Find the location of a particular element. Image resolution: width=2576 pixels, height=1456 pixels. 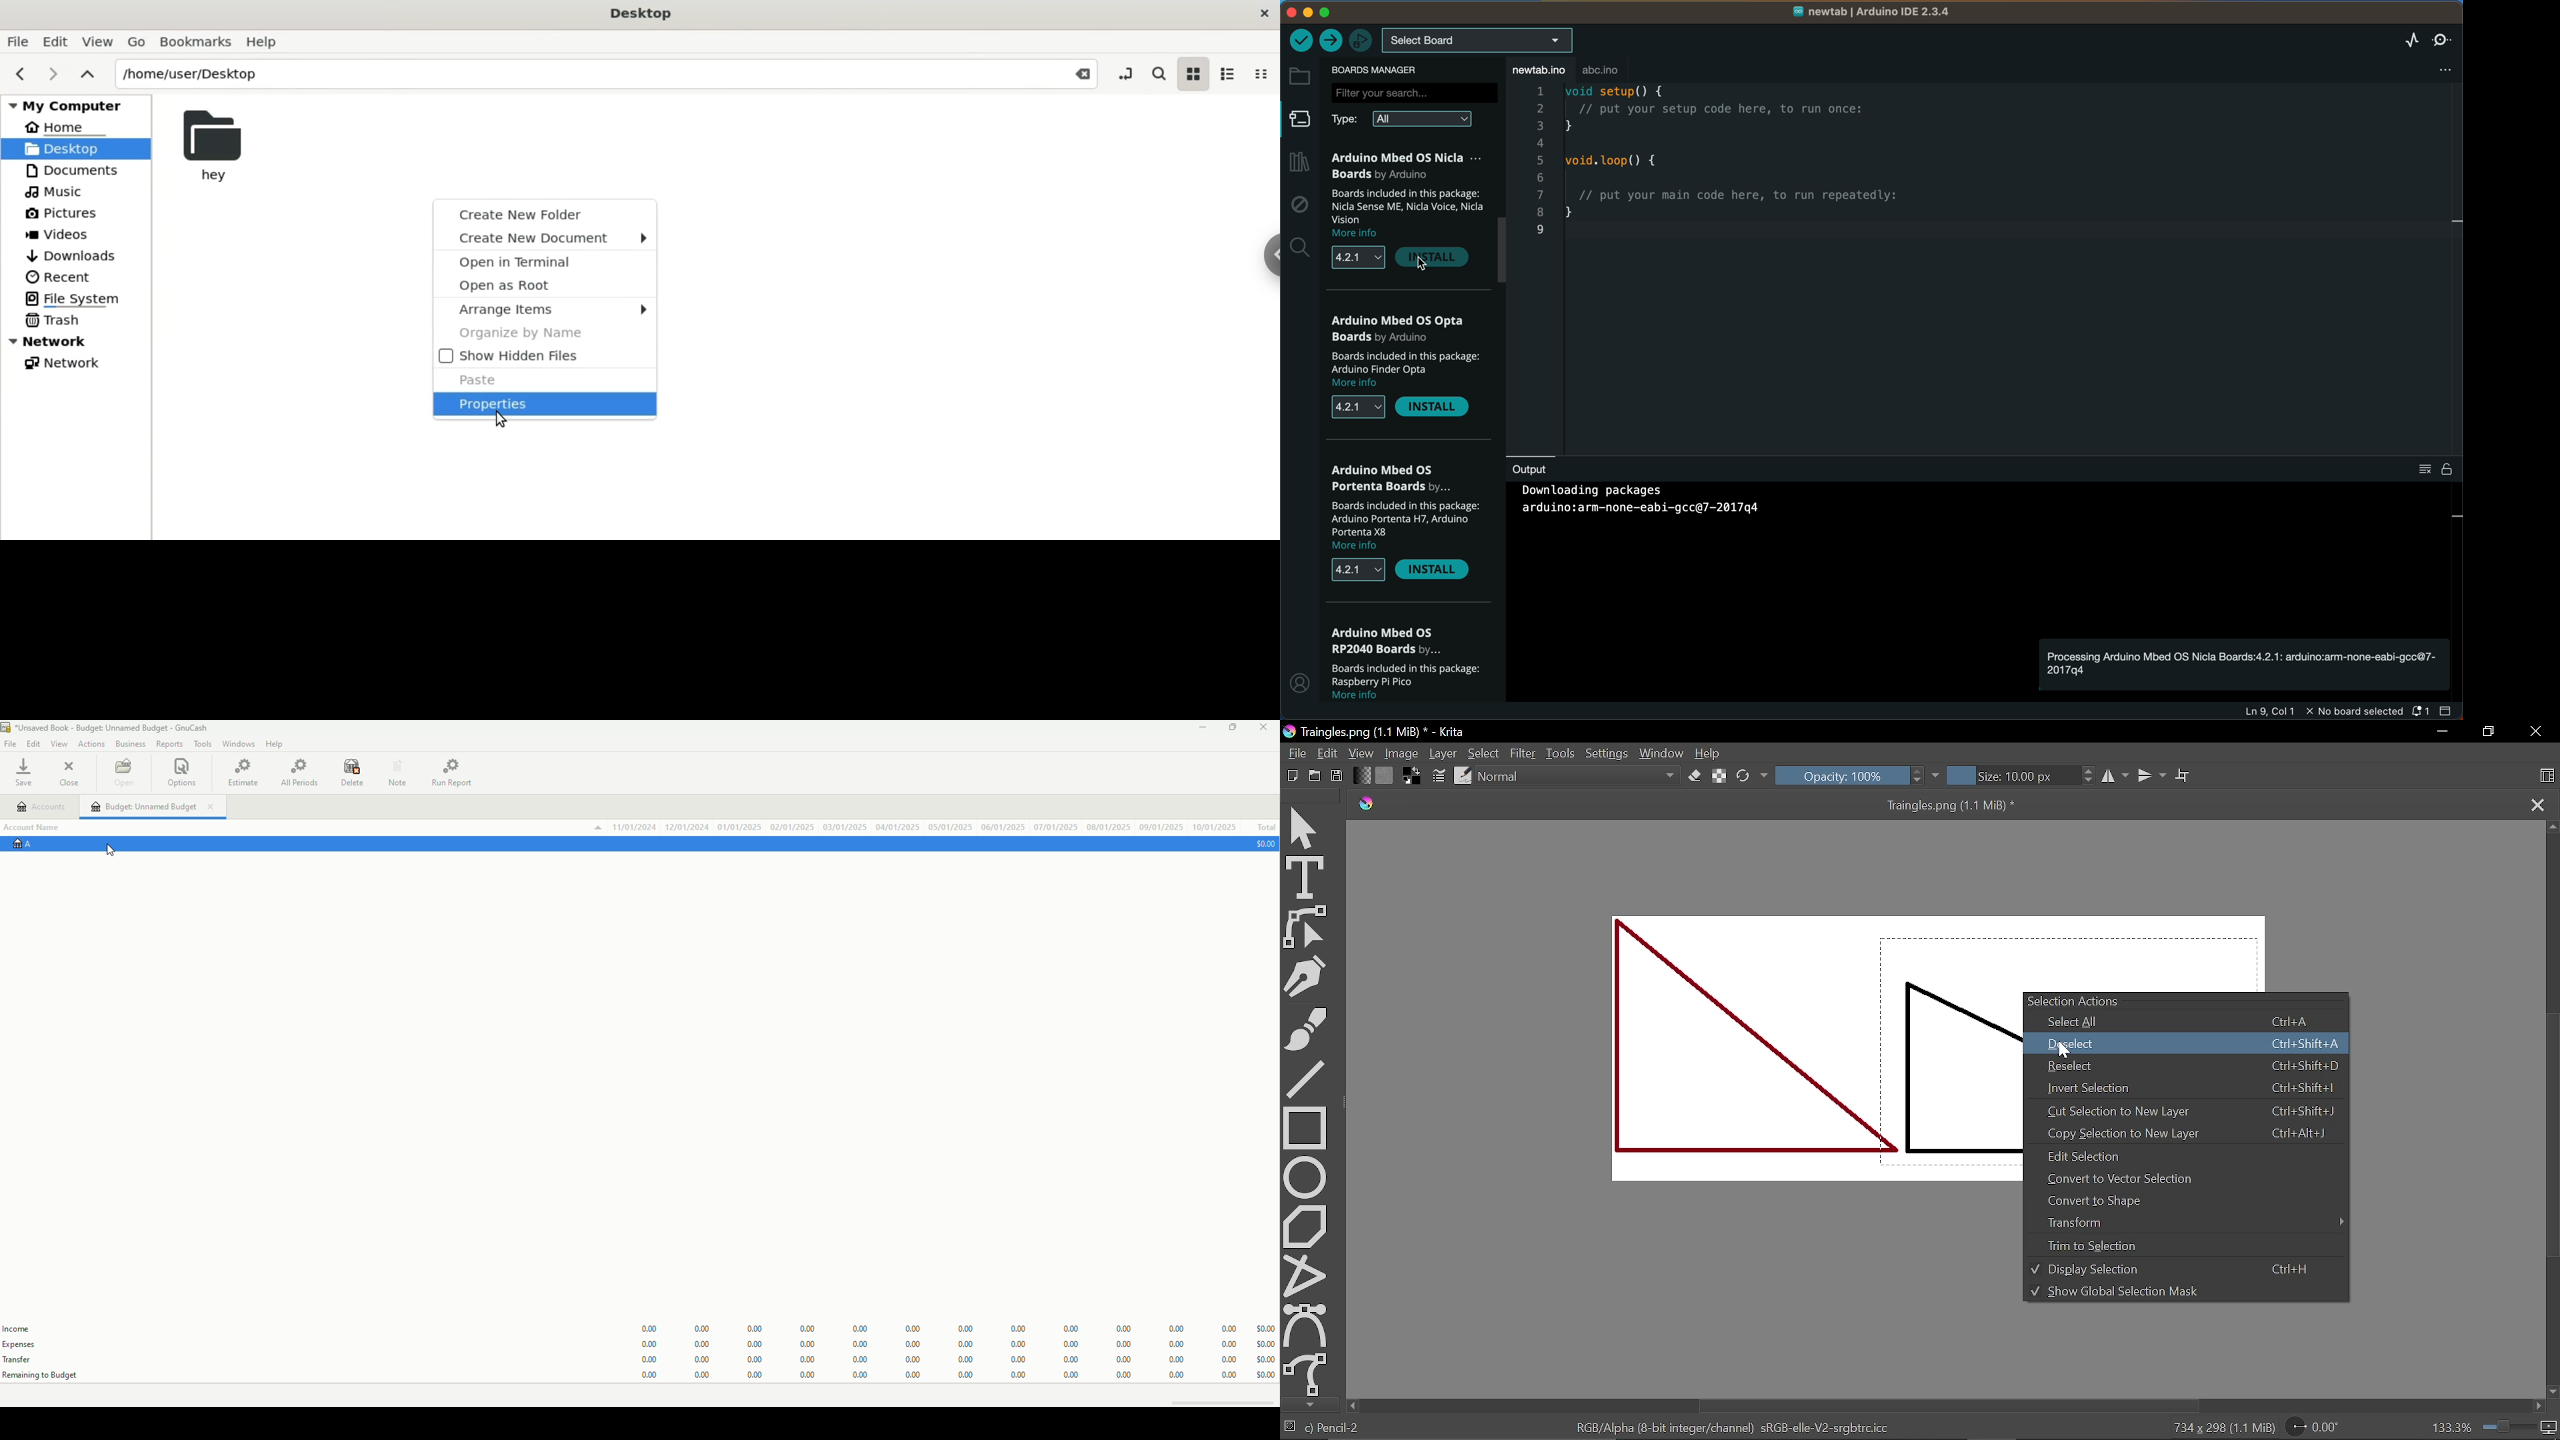

Tools is located at coordinates (1561, 754).